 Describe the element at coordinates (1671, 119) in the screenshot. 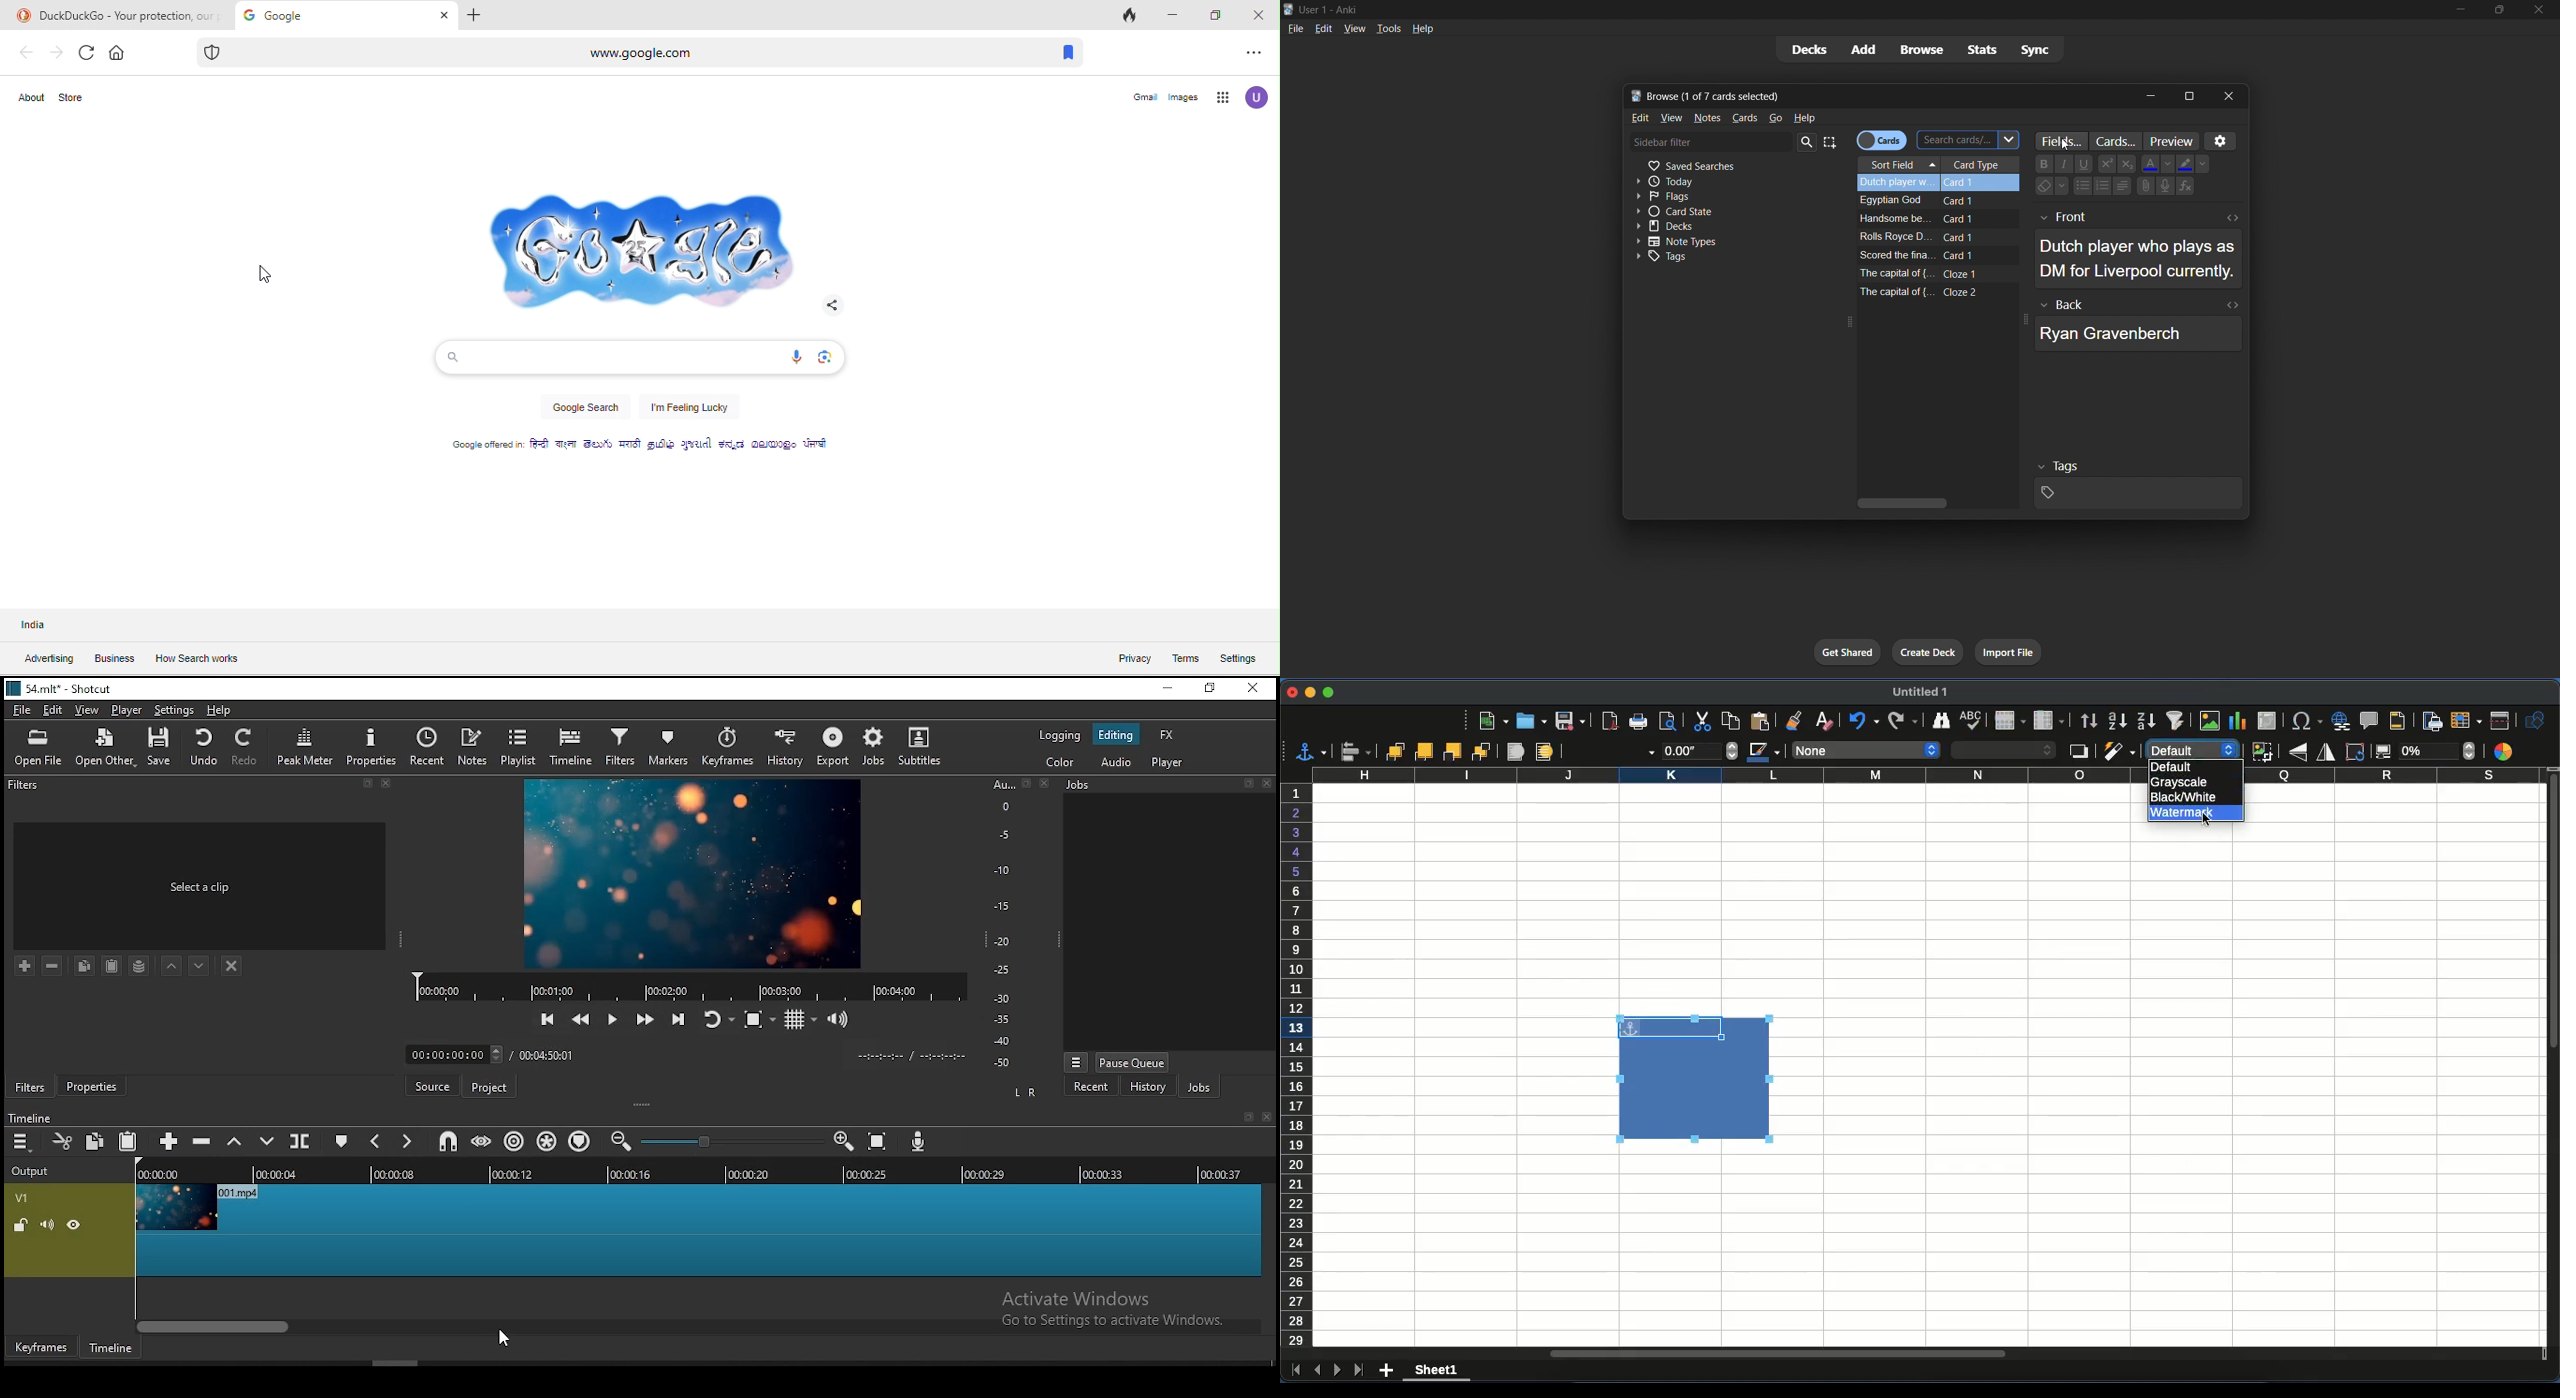

I see `view` at that location.